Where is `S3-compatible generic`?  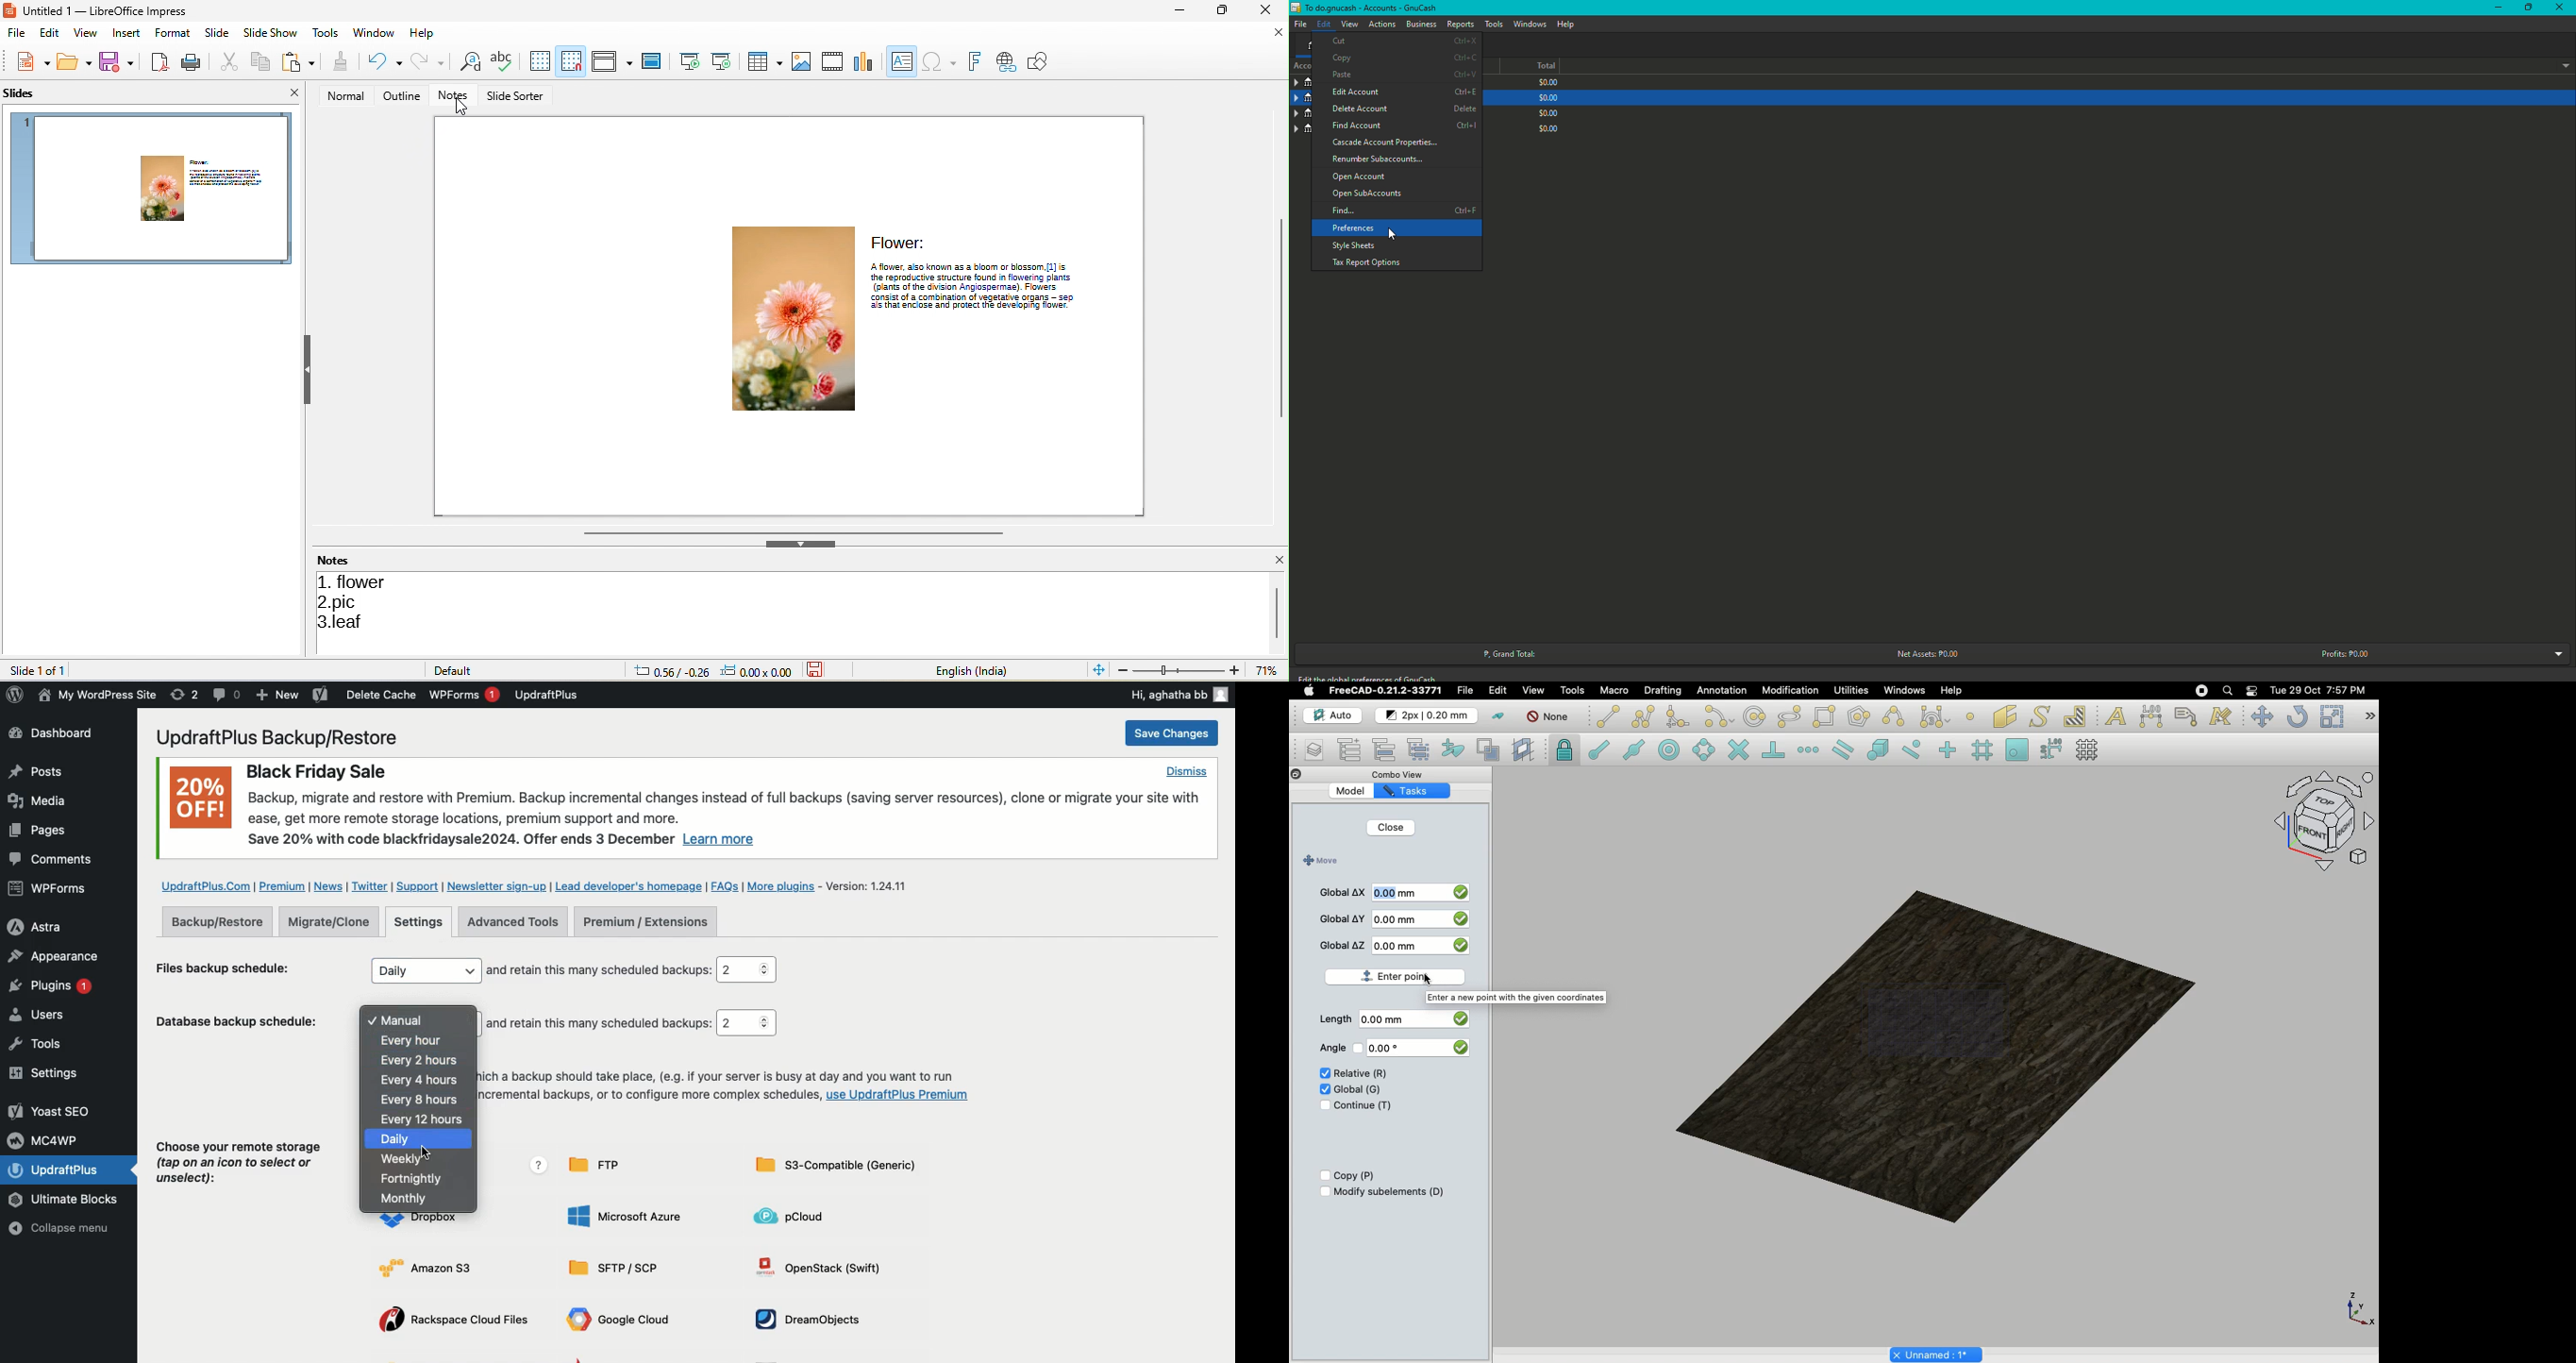
S3-compatible generic is located at coordinates (836, 1168).